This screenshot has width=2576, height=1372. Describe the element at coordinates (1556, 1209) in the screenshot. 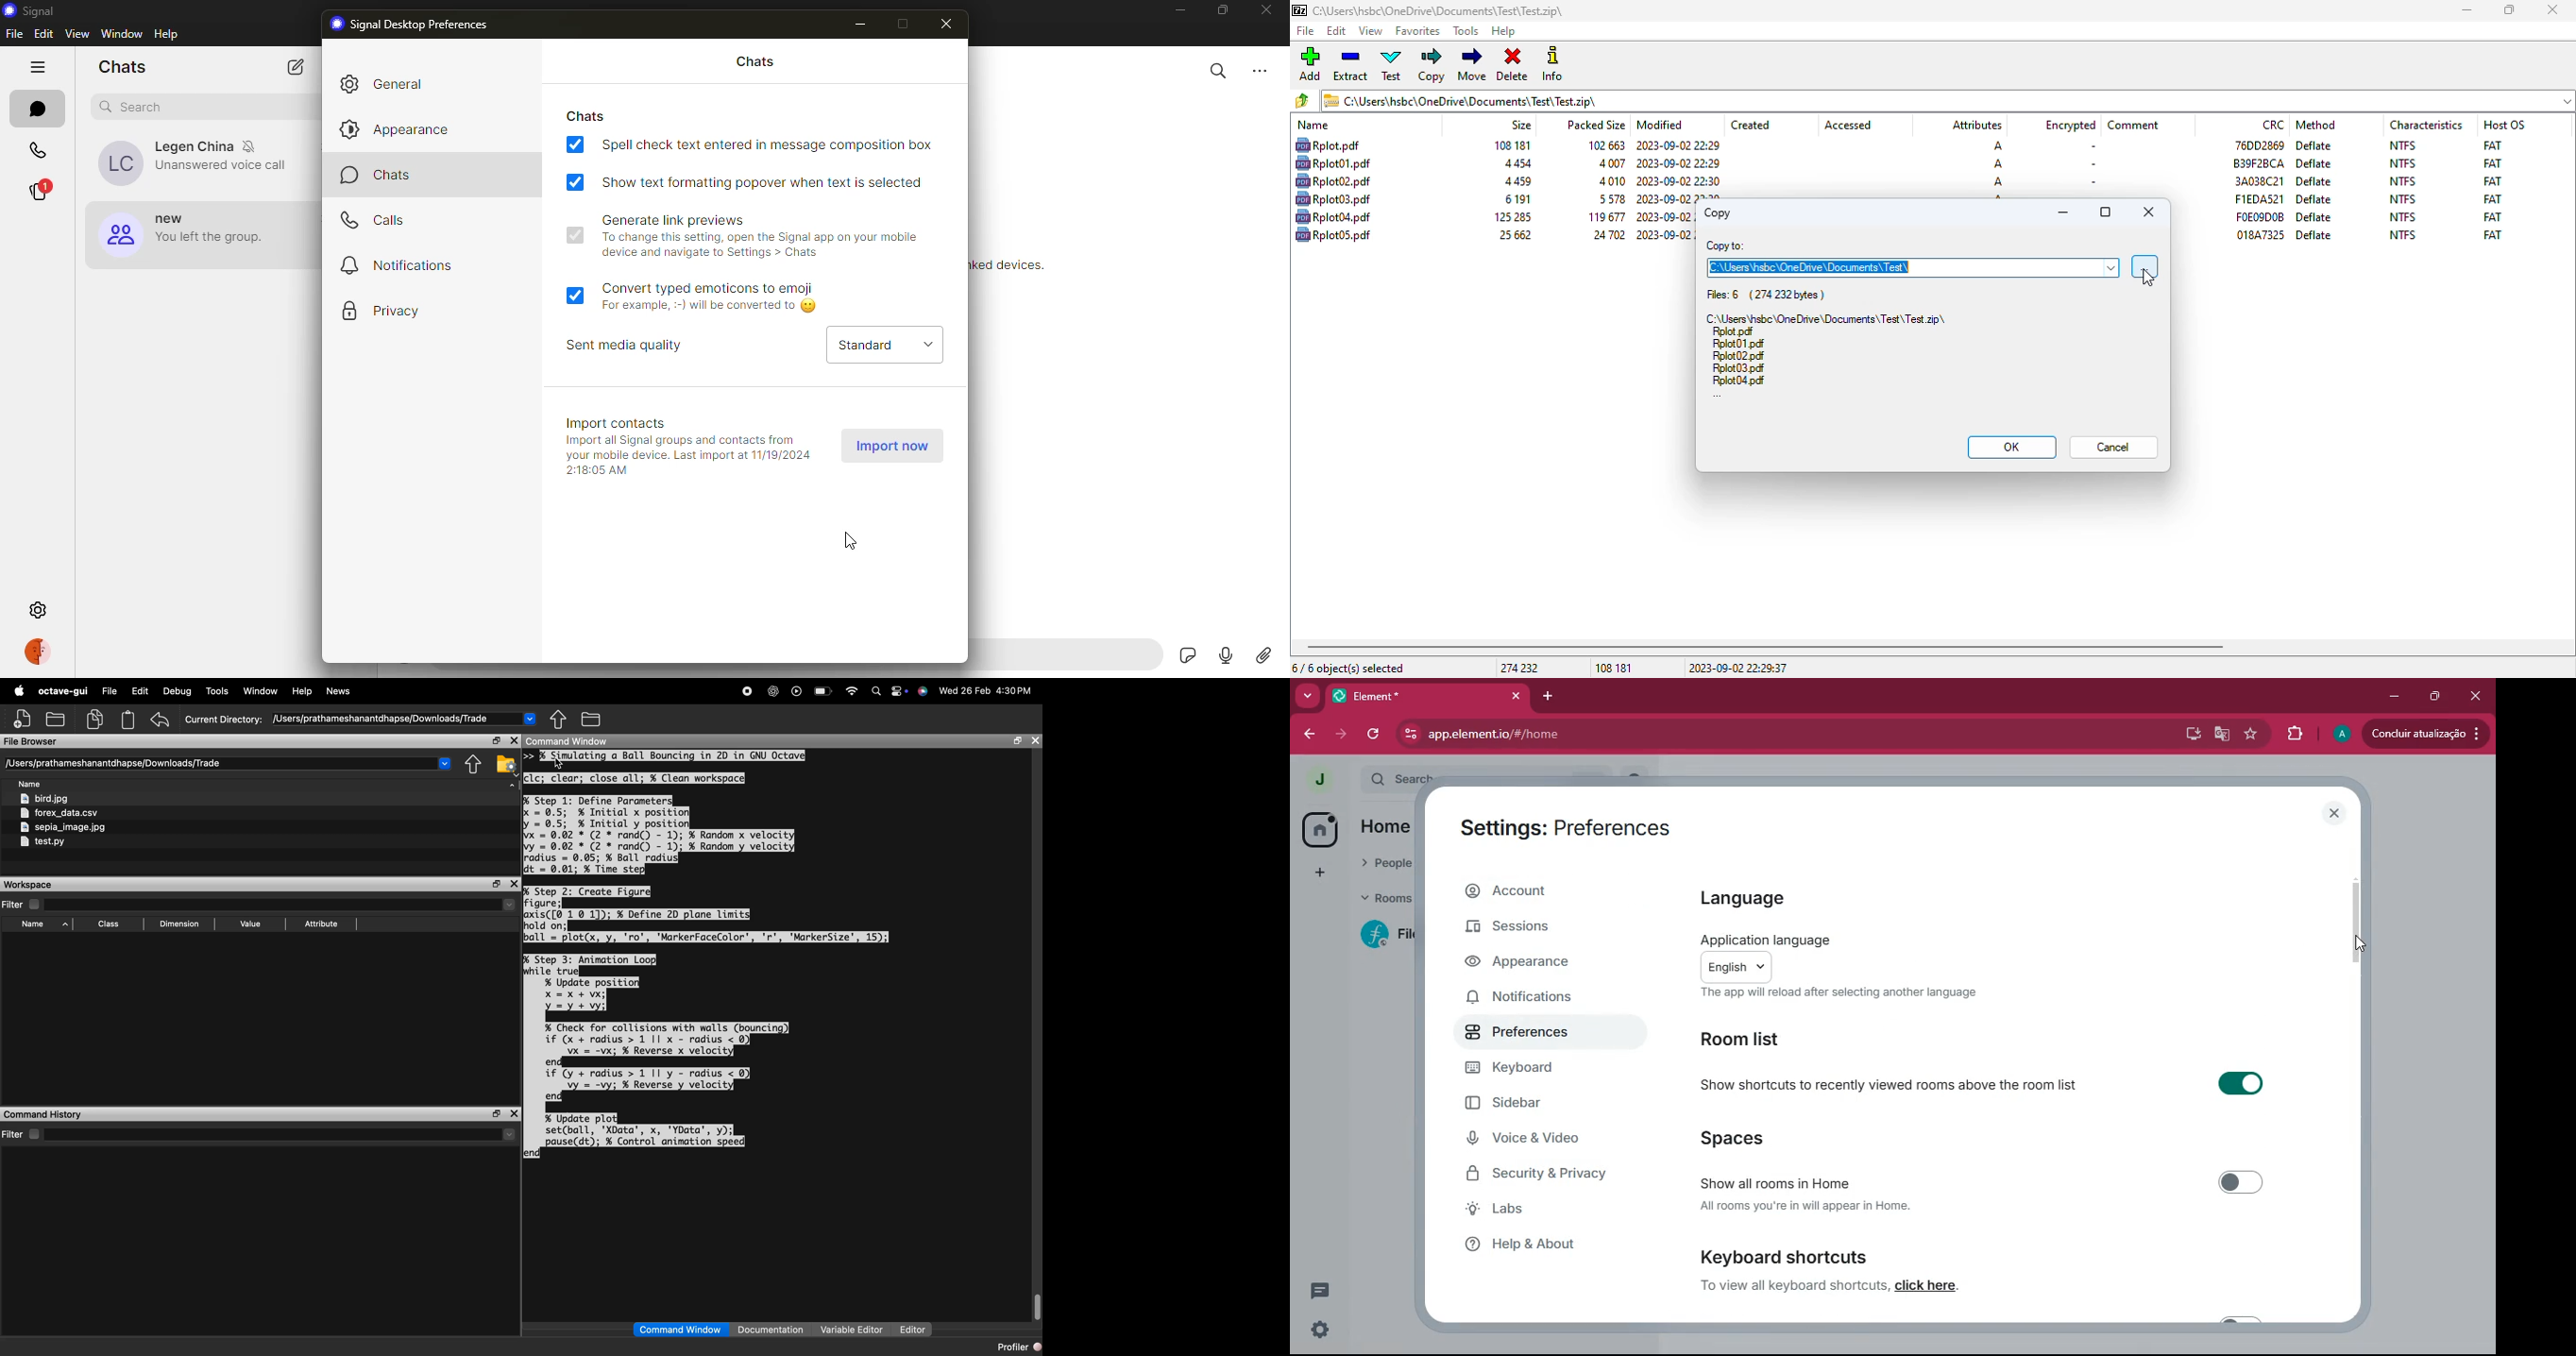

I see `labs` at that location.